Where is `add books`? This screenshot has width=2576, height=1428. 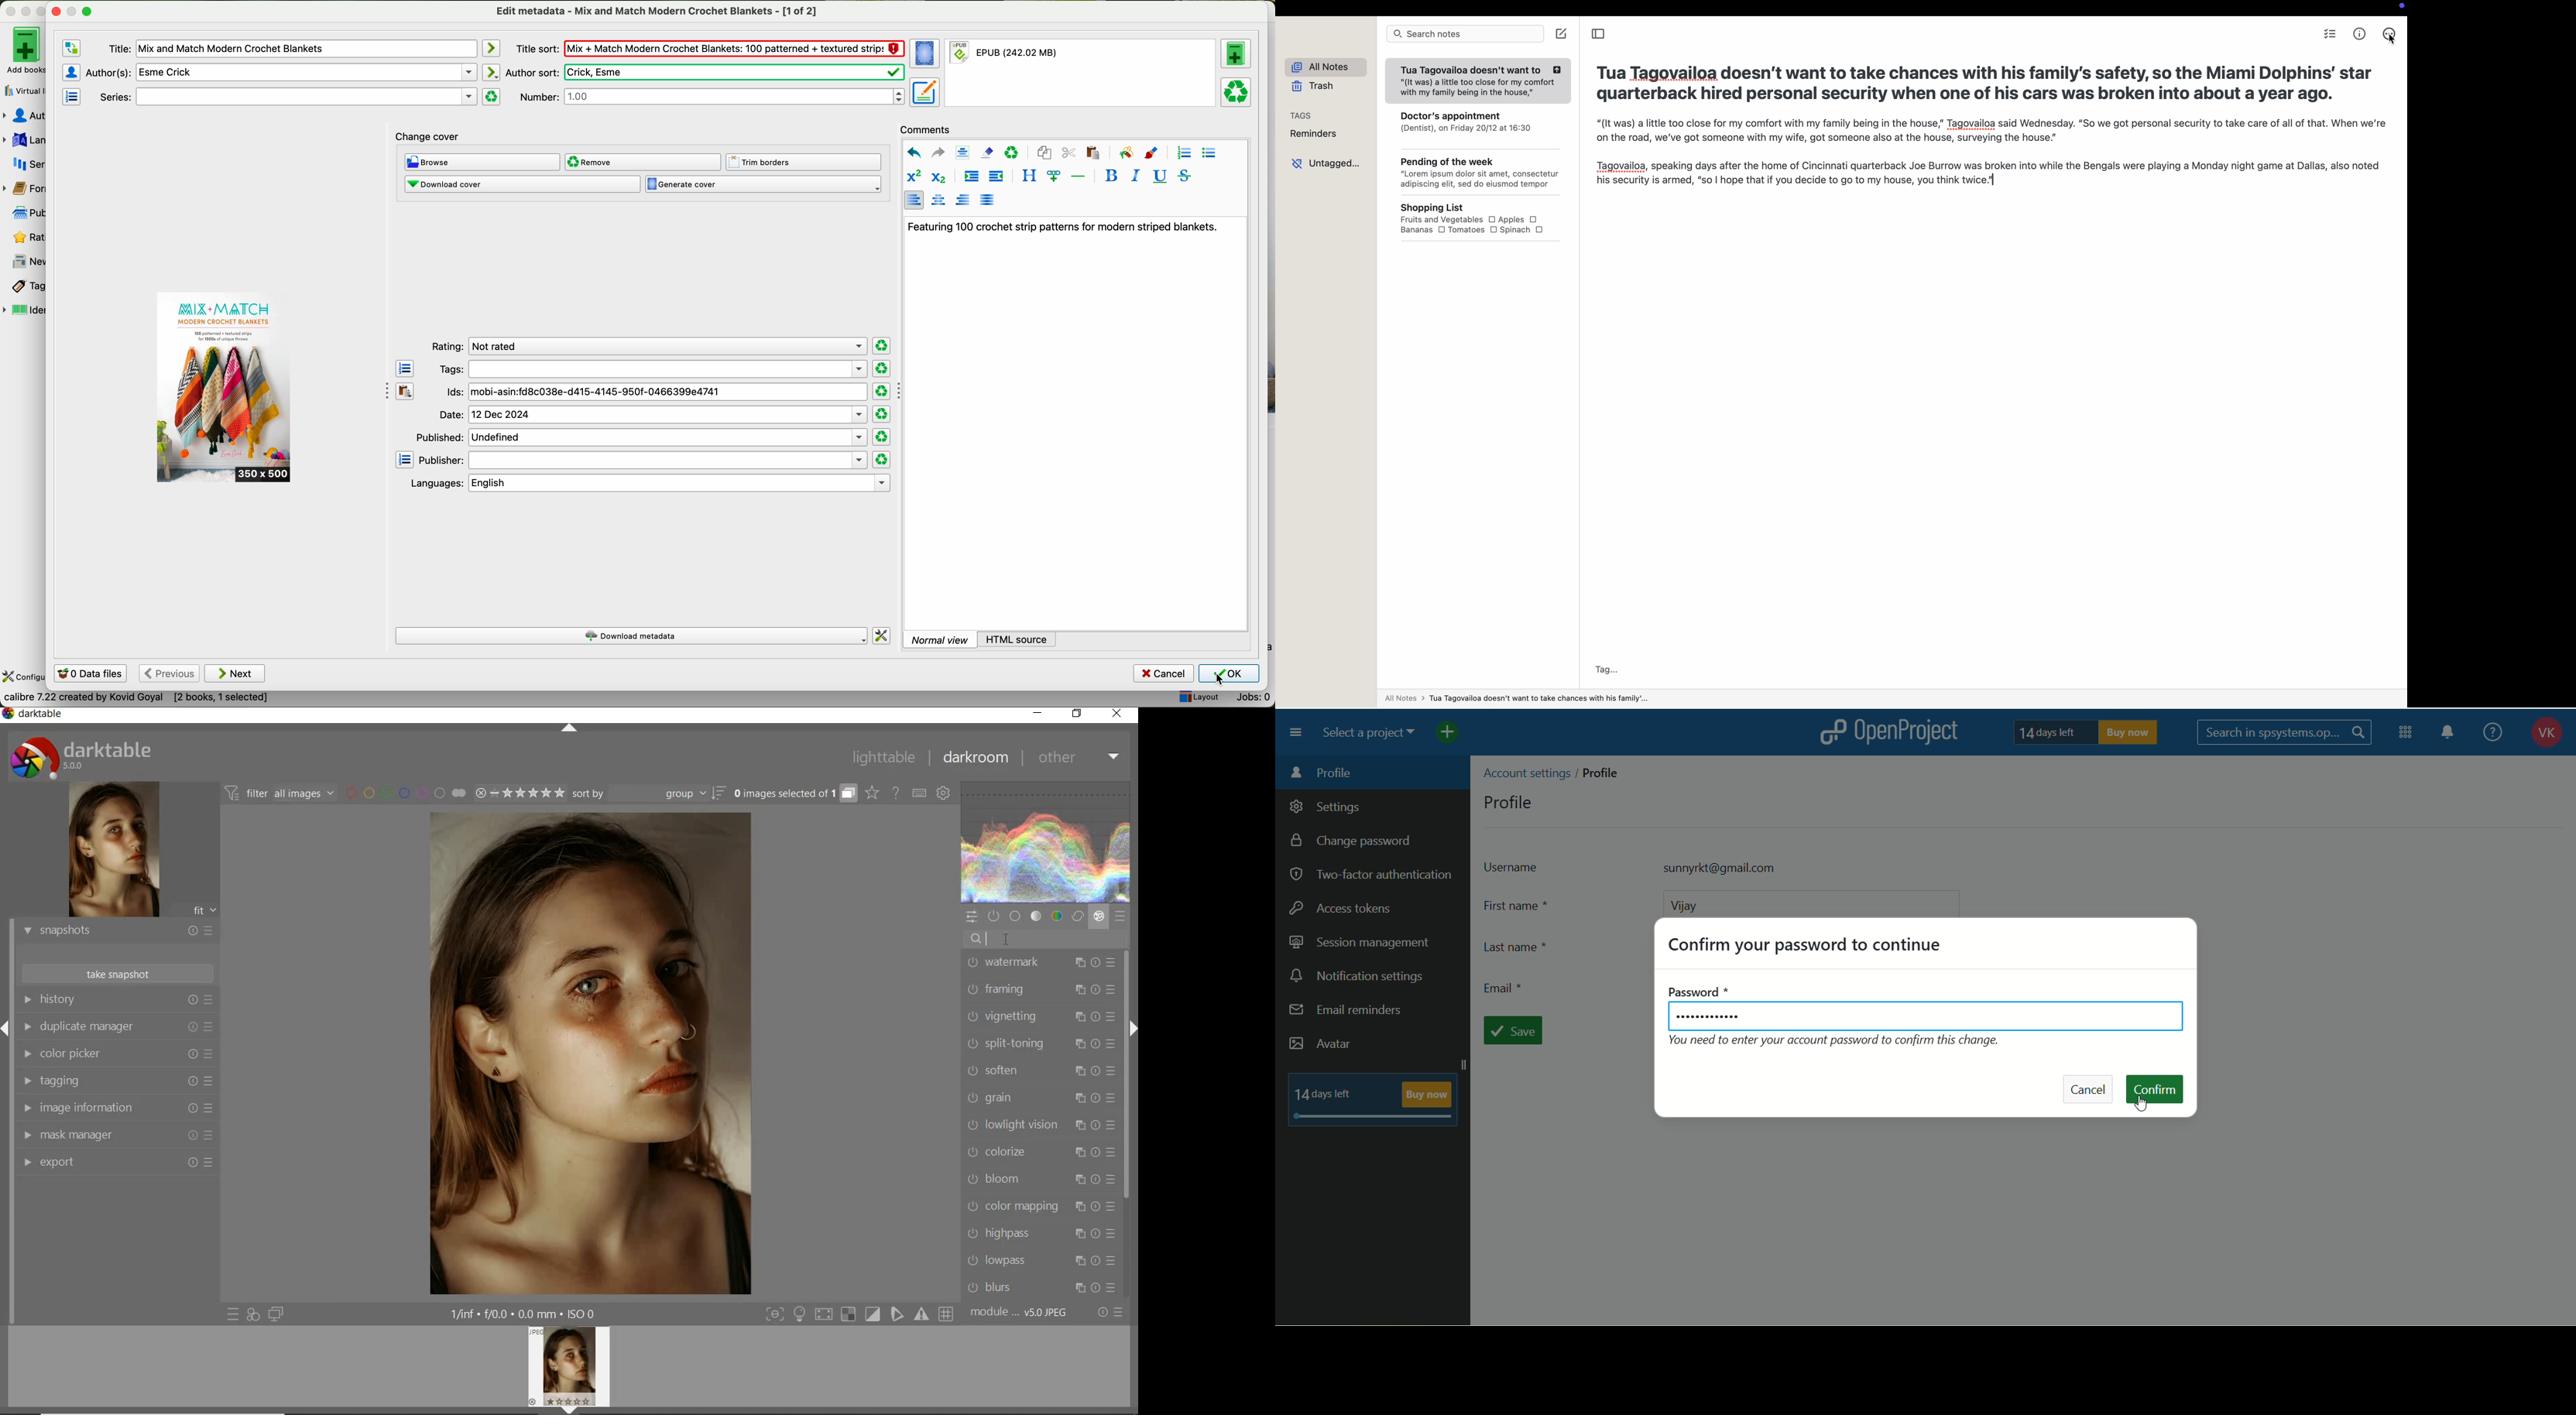
add books is located at coordinates (22, 50).